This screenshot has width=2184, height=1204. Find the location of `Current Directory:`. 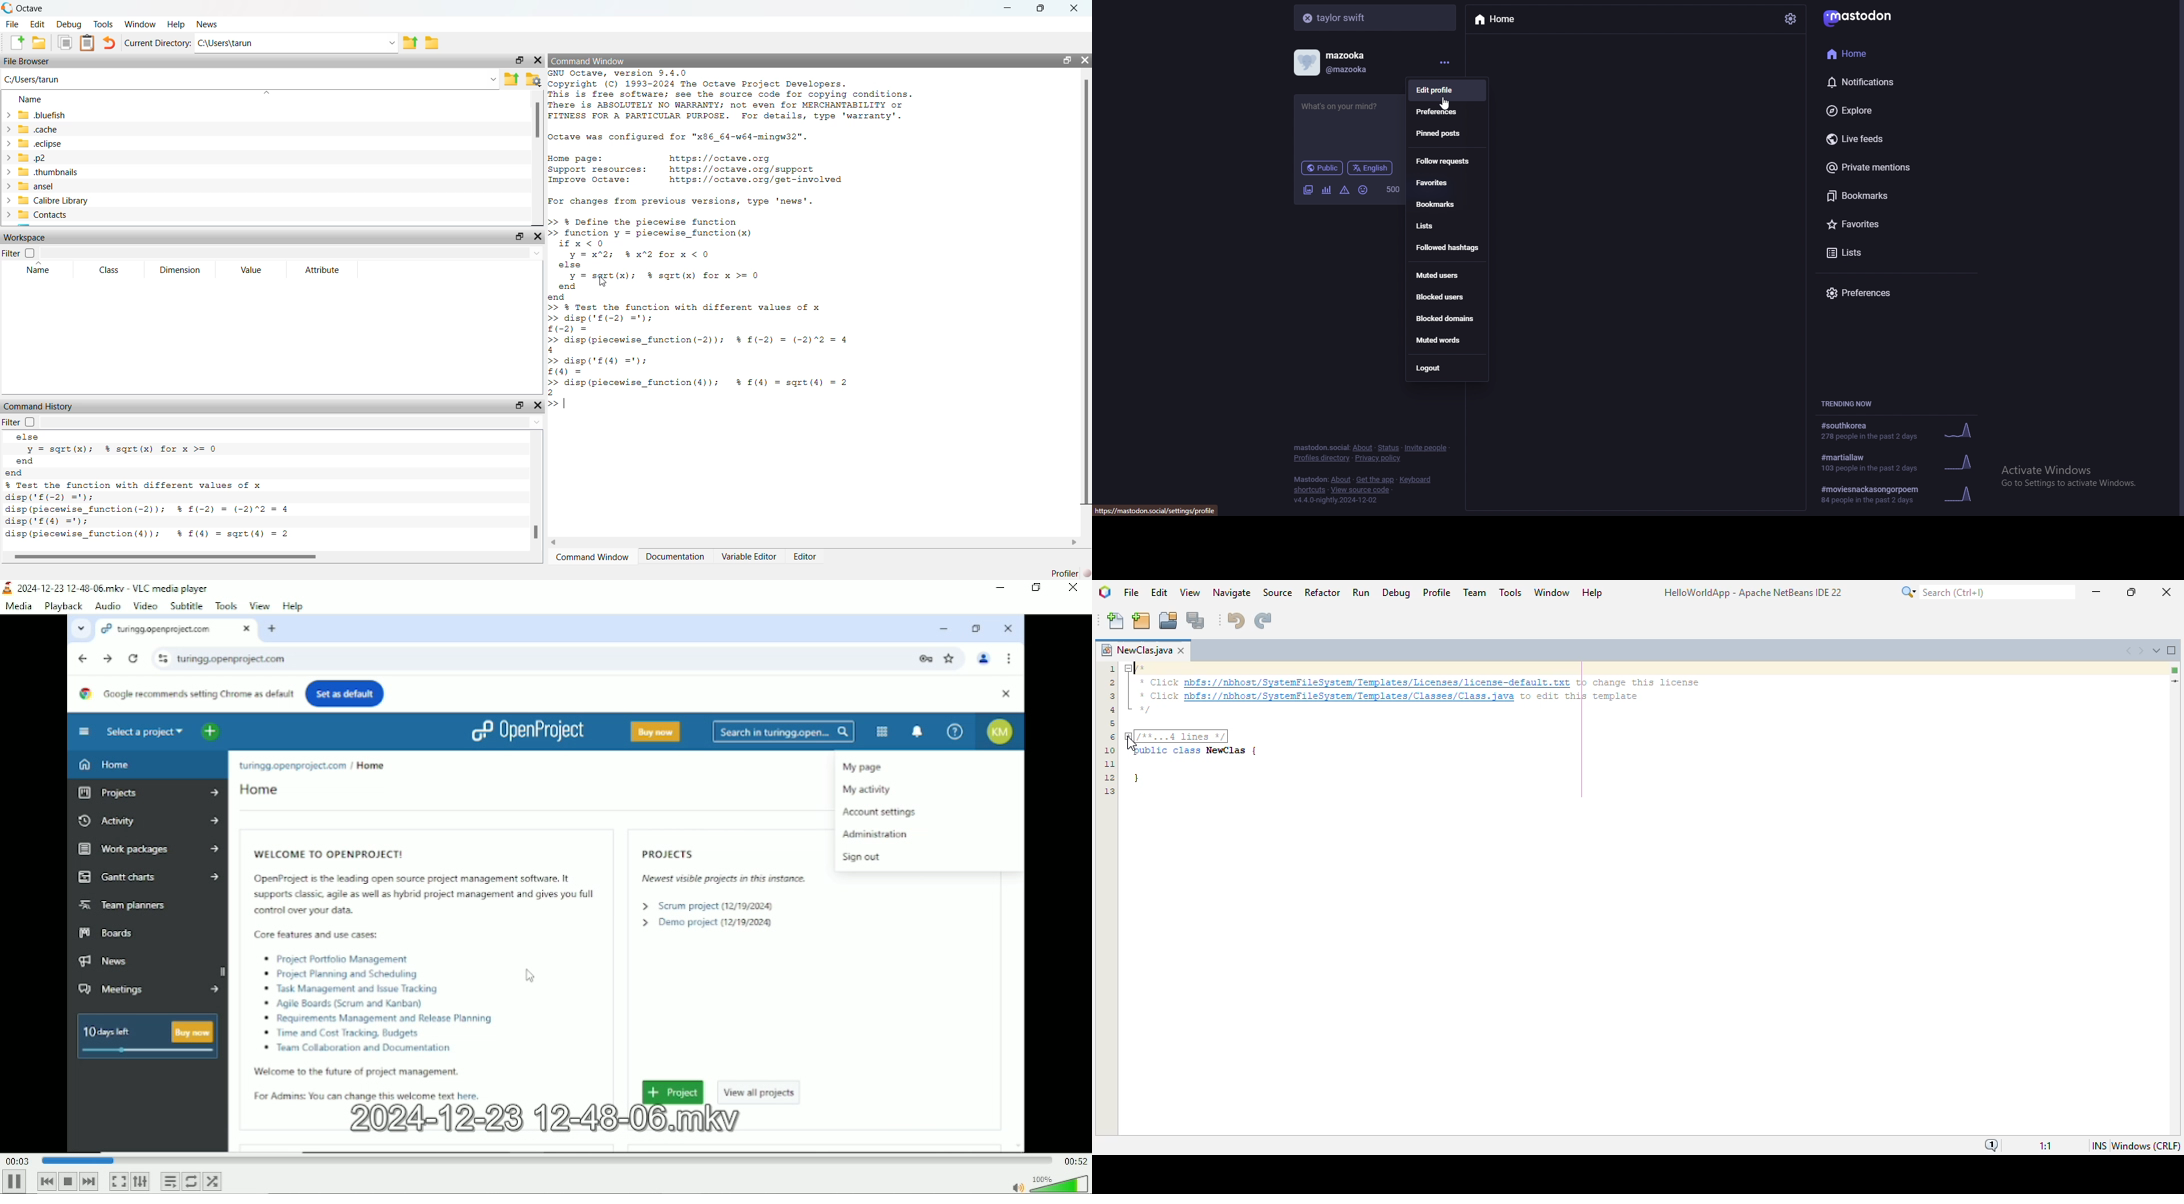

Current Directory: is located at coordinates (156, 43).